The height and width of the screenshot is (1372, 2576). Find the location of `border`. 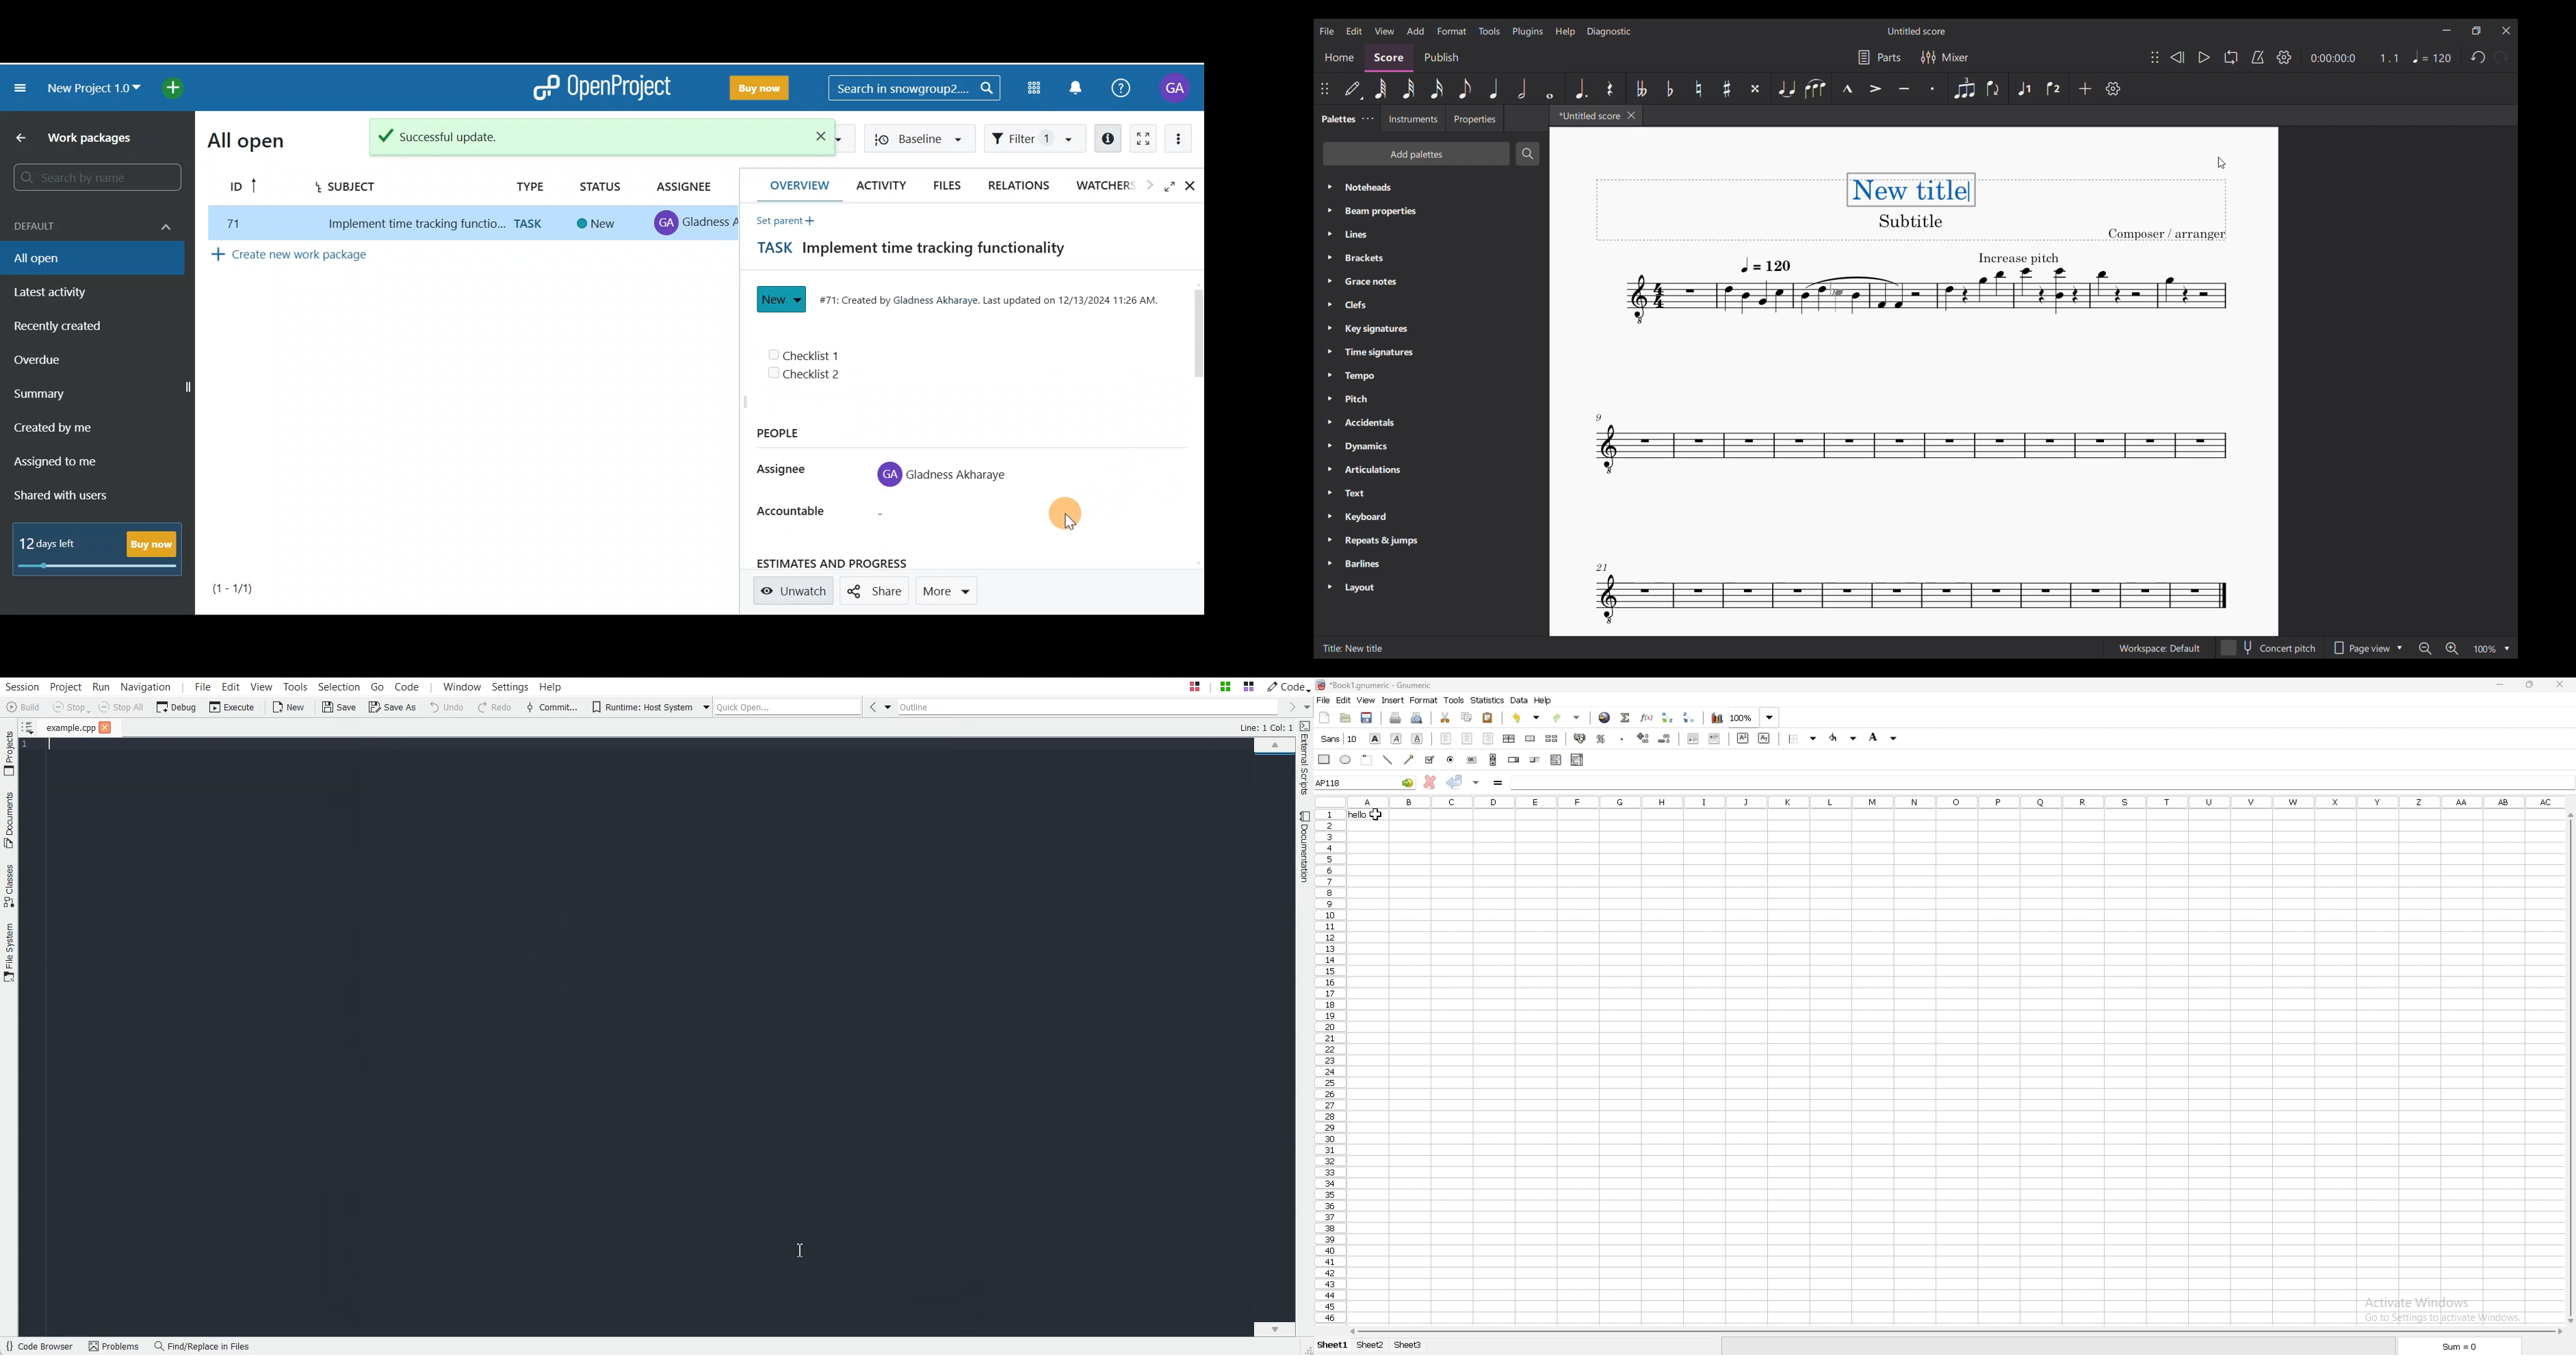

border is located at coordinates (1804, 738).